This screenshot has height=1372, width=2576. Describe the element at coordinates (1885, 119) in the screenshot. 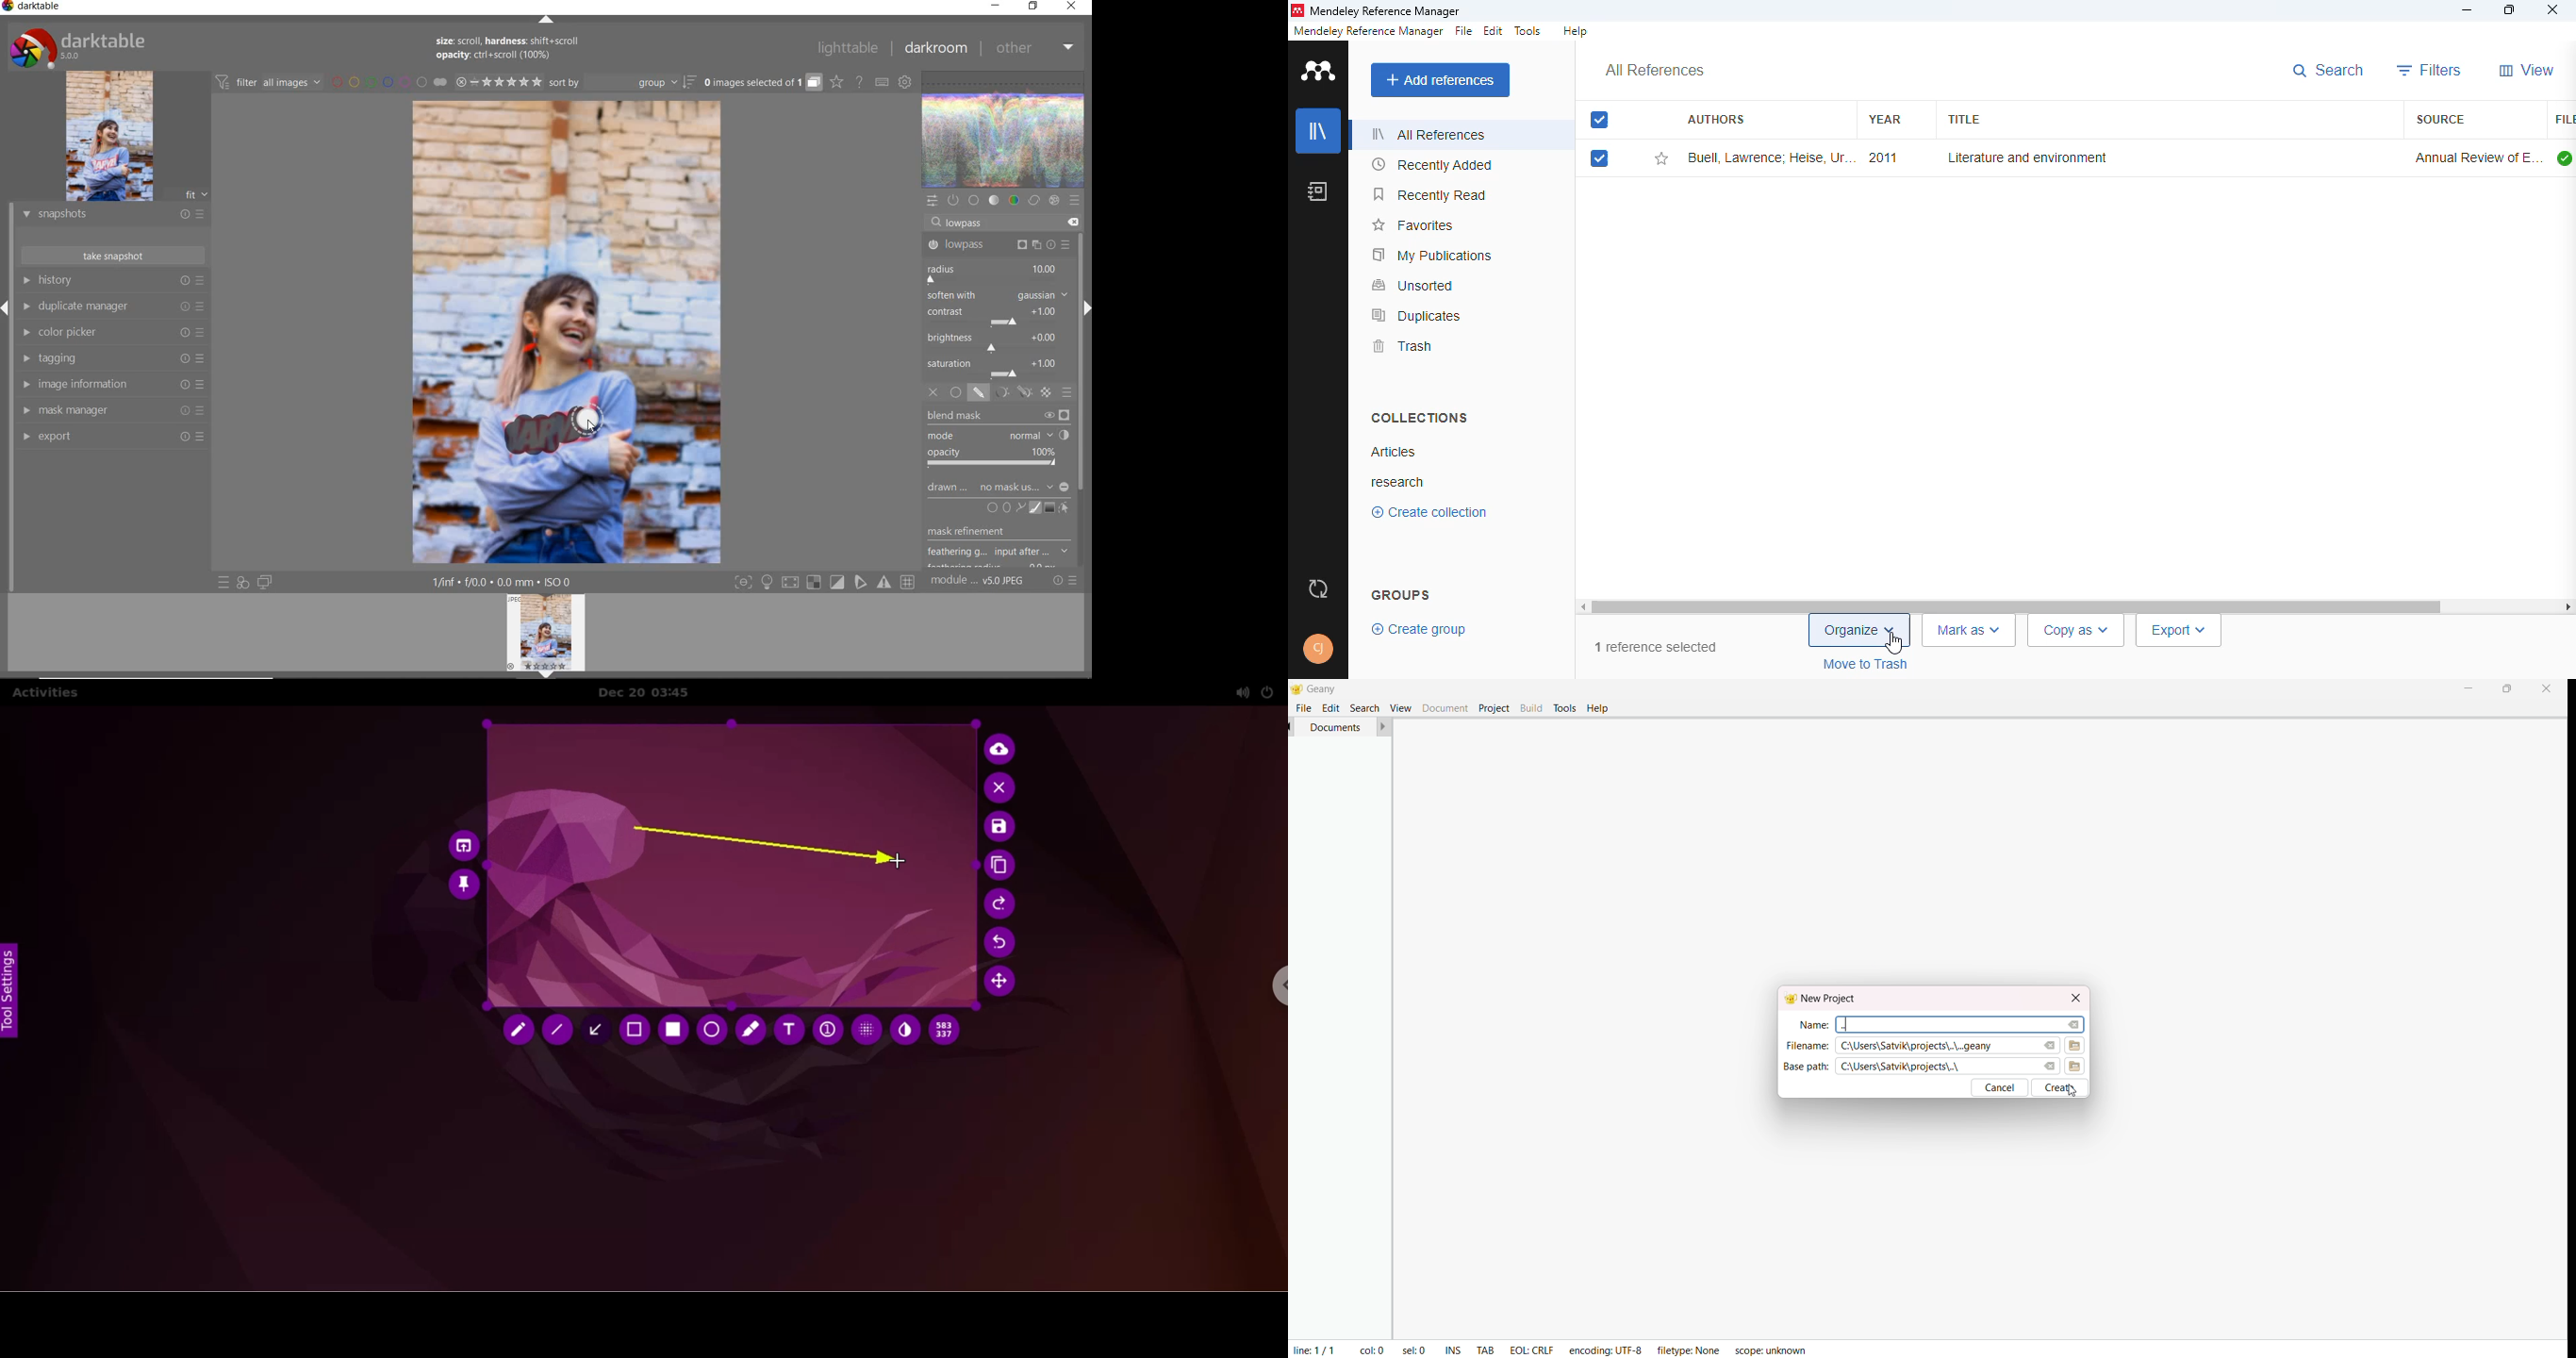

I see `year` at that location.